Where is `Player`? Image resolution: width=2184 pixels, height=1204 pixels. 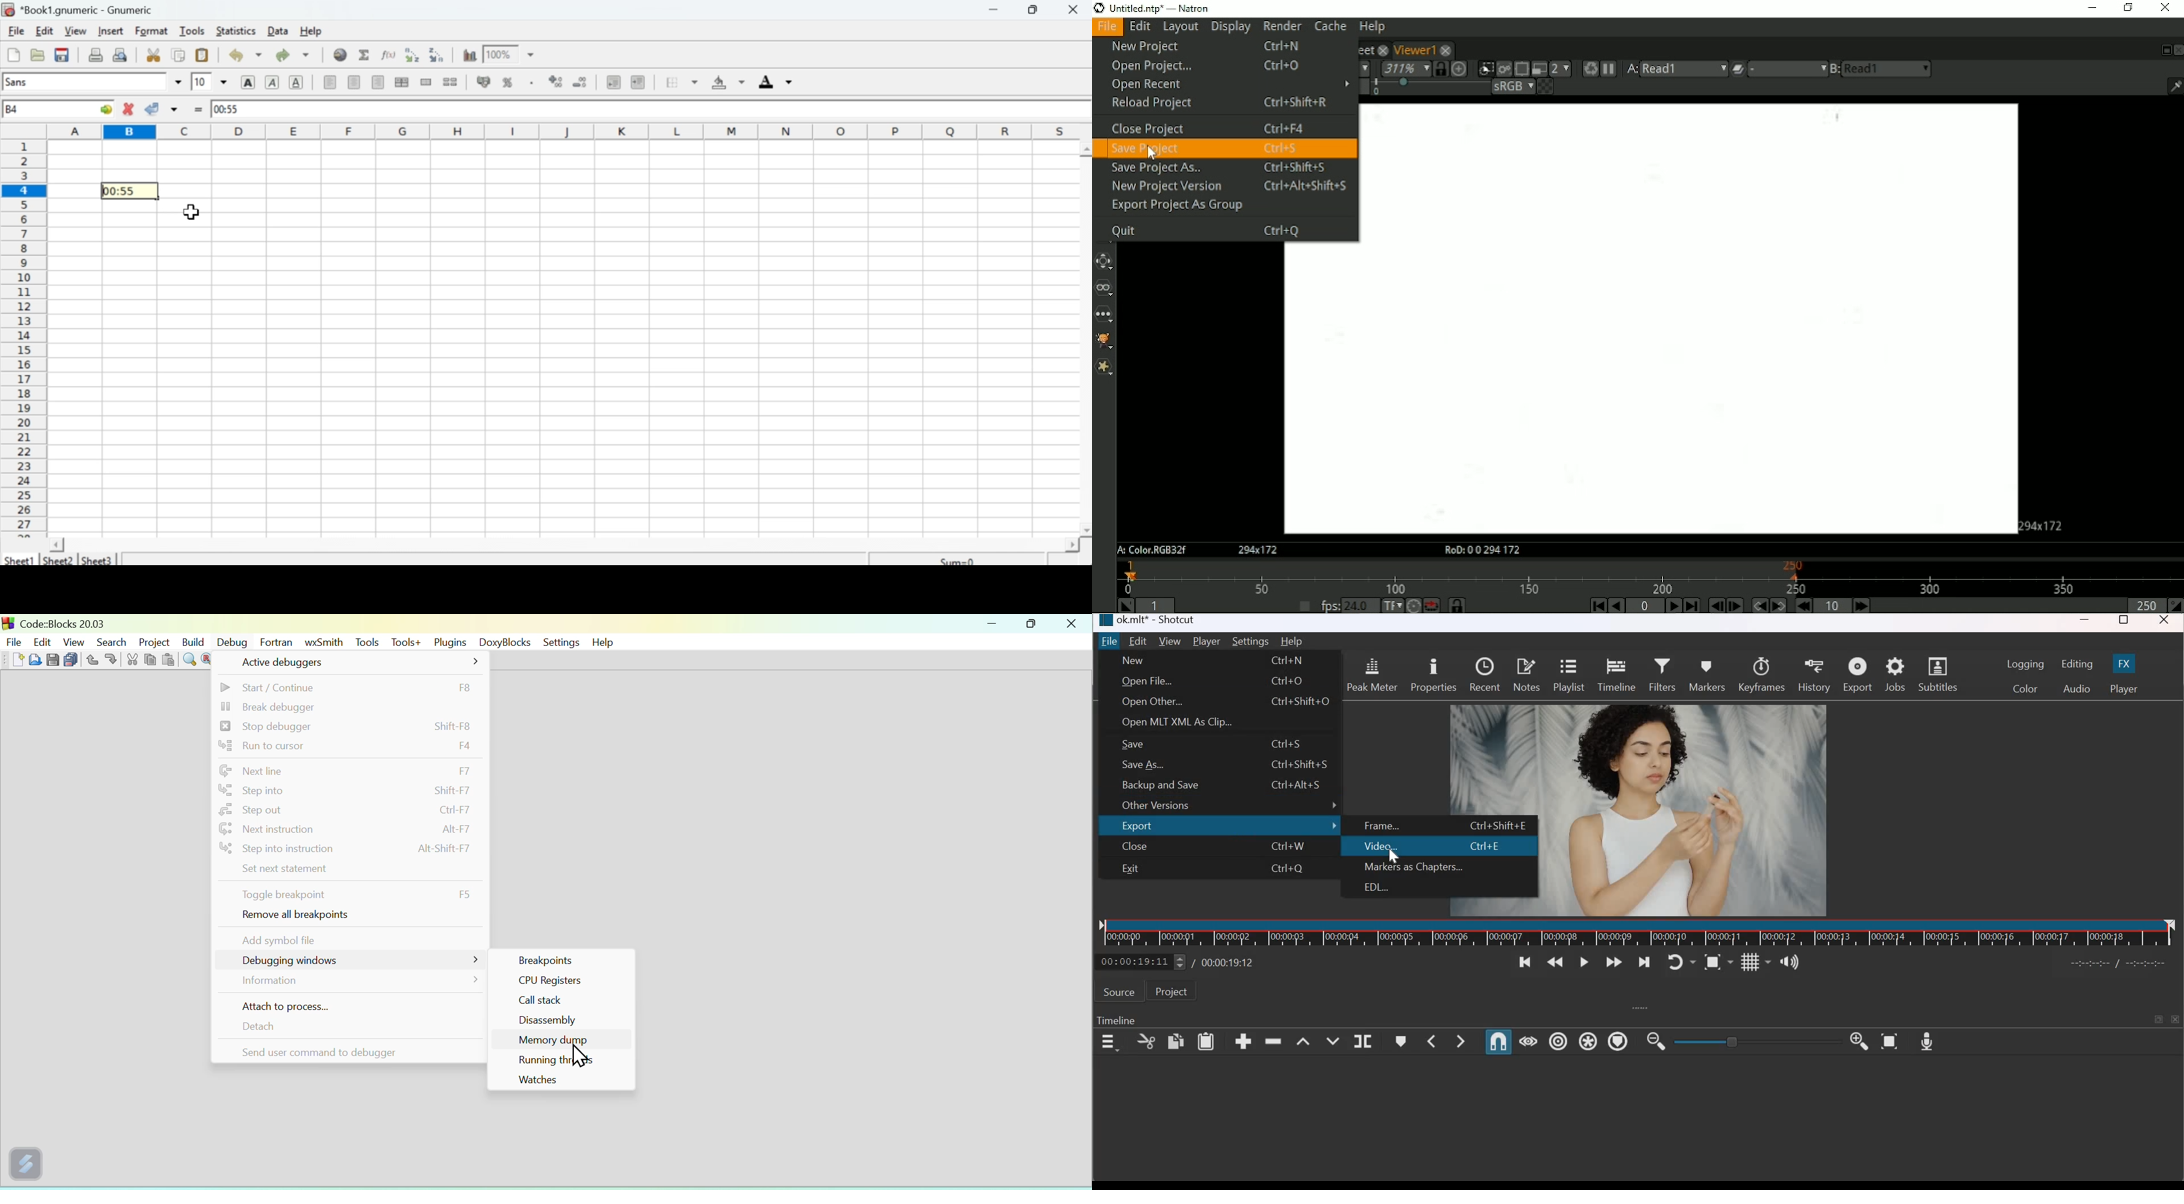
Player is located at coordinates (2123, 689).